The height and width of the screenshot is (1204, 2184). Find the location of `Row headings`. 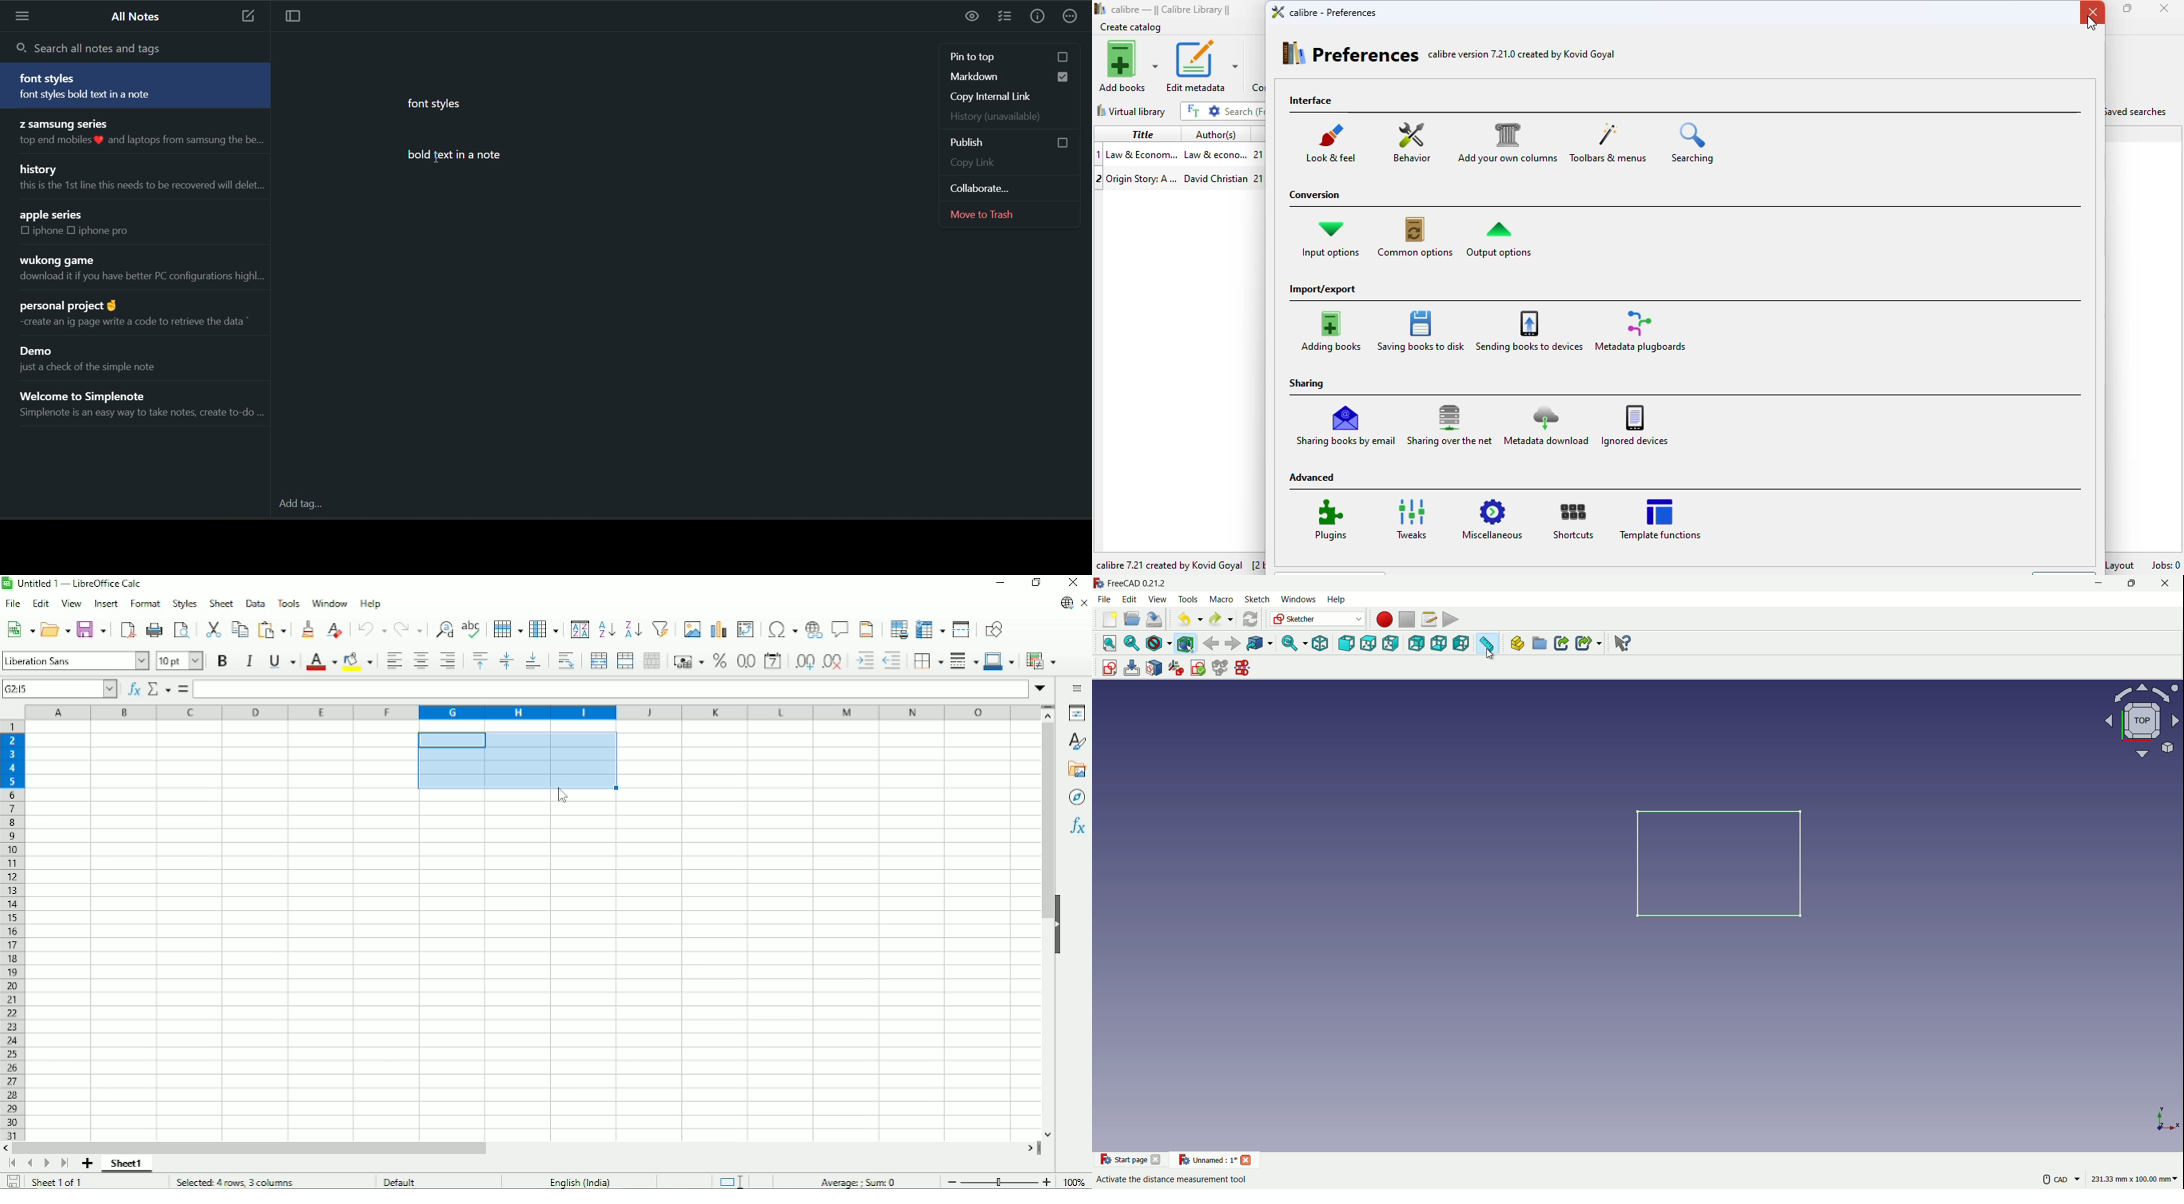

Row headings is located at coordinates (14, 931).